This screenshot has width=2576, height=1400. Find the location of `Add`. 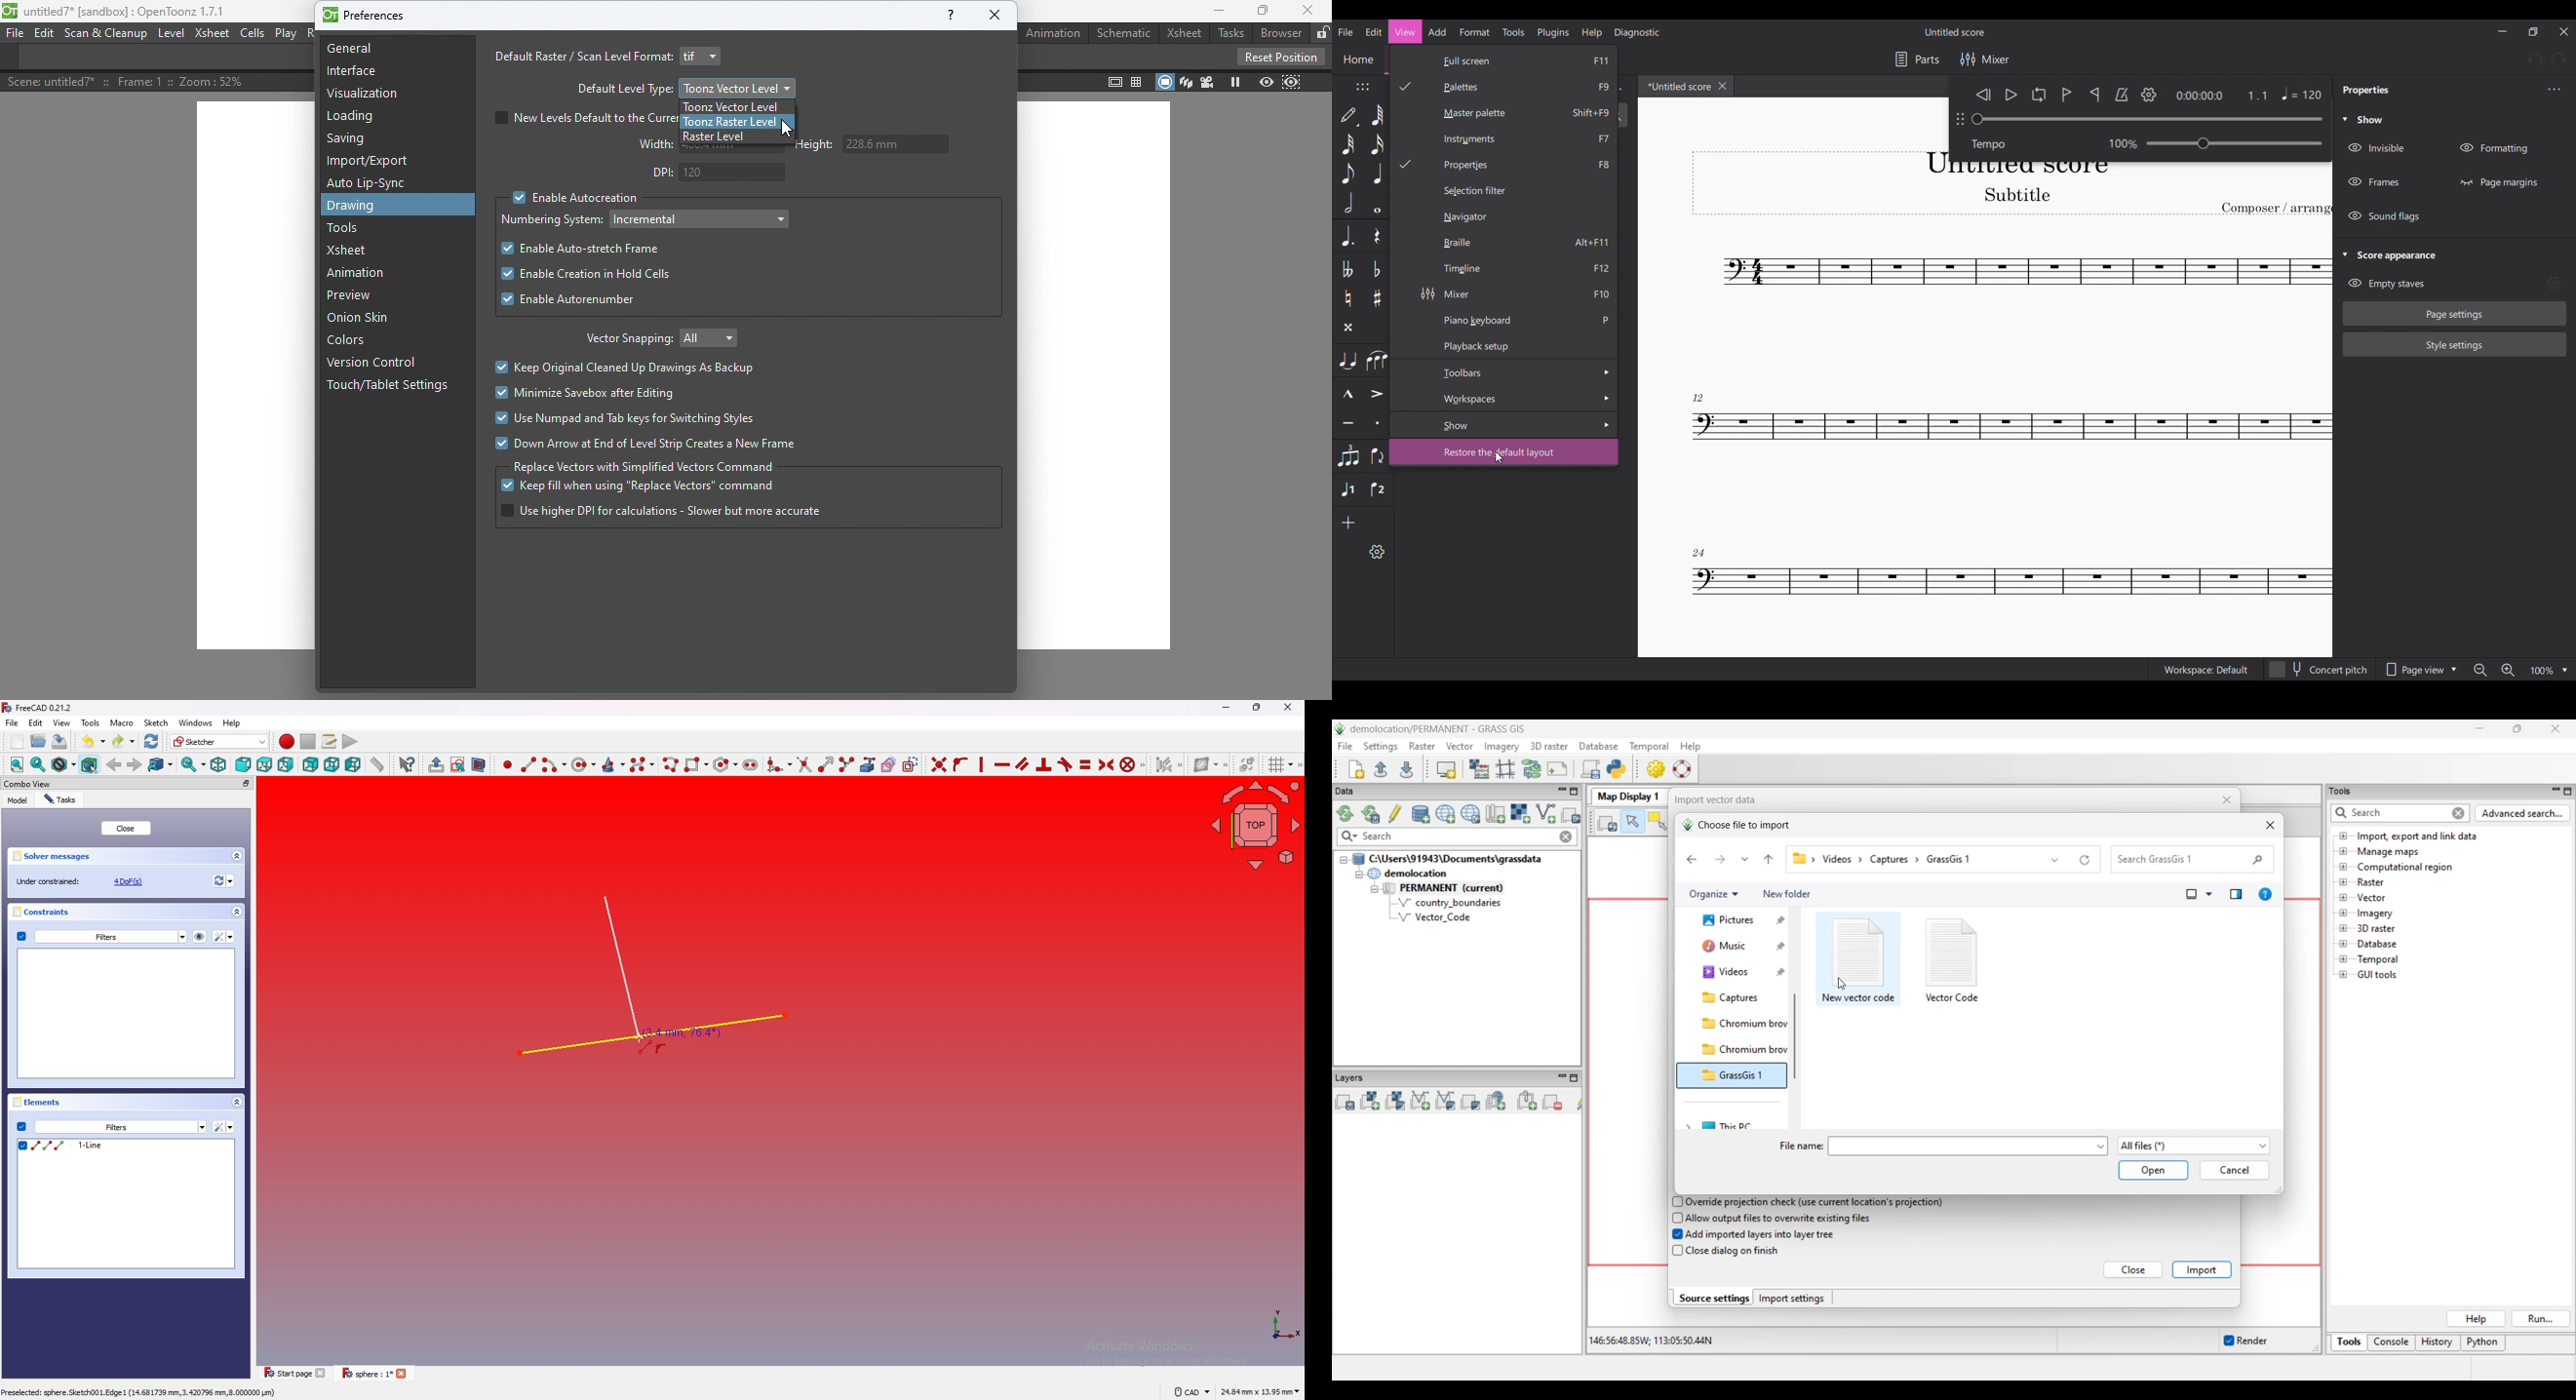

Add is located at coordinates (1437, 32).